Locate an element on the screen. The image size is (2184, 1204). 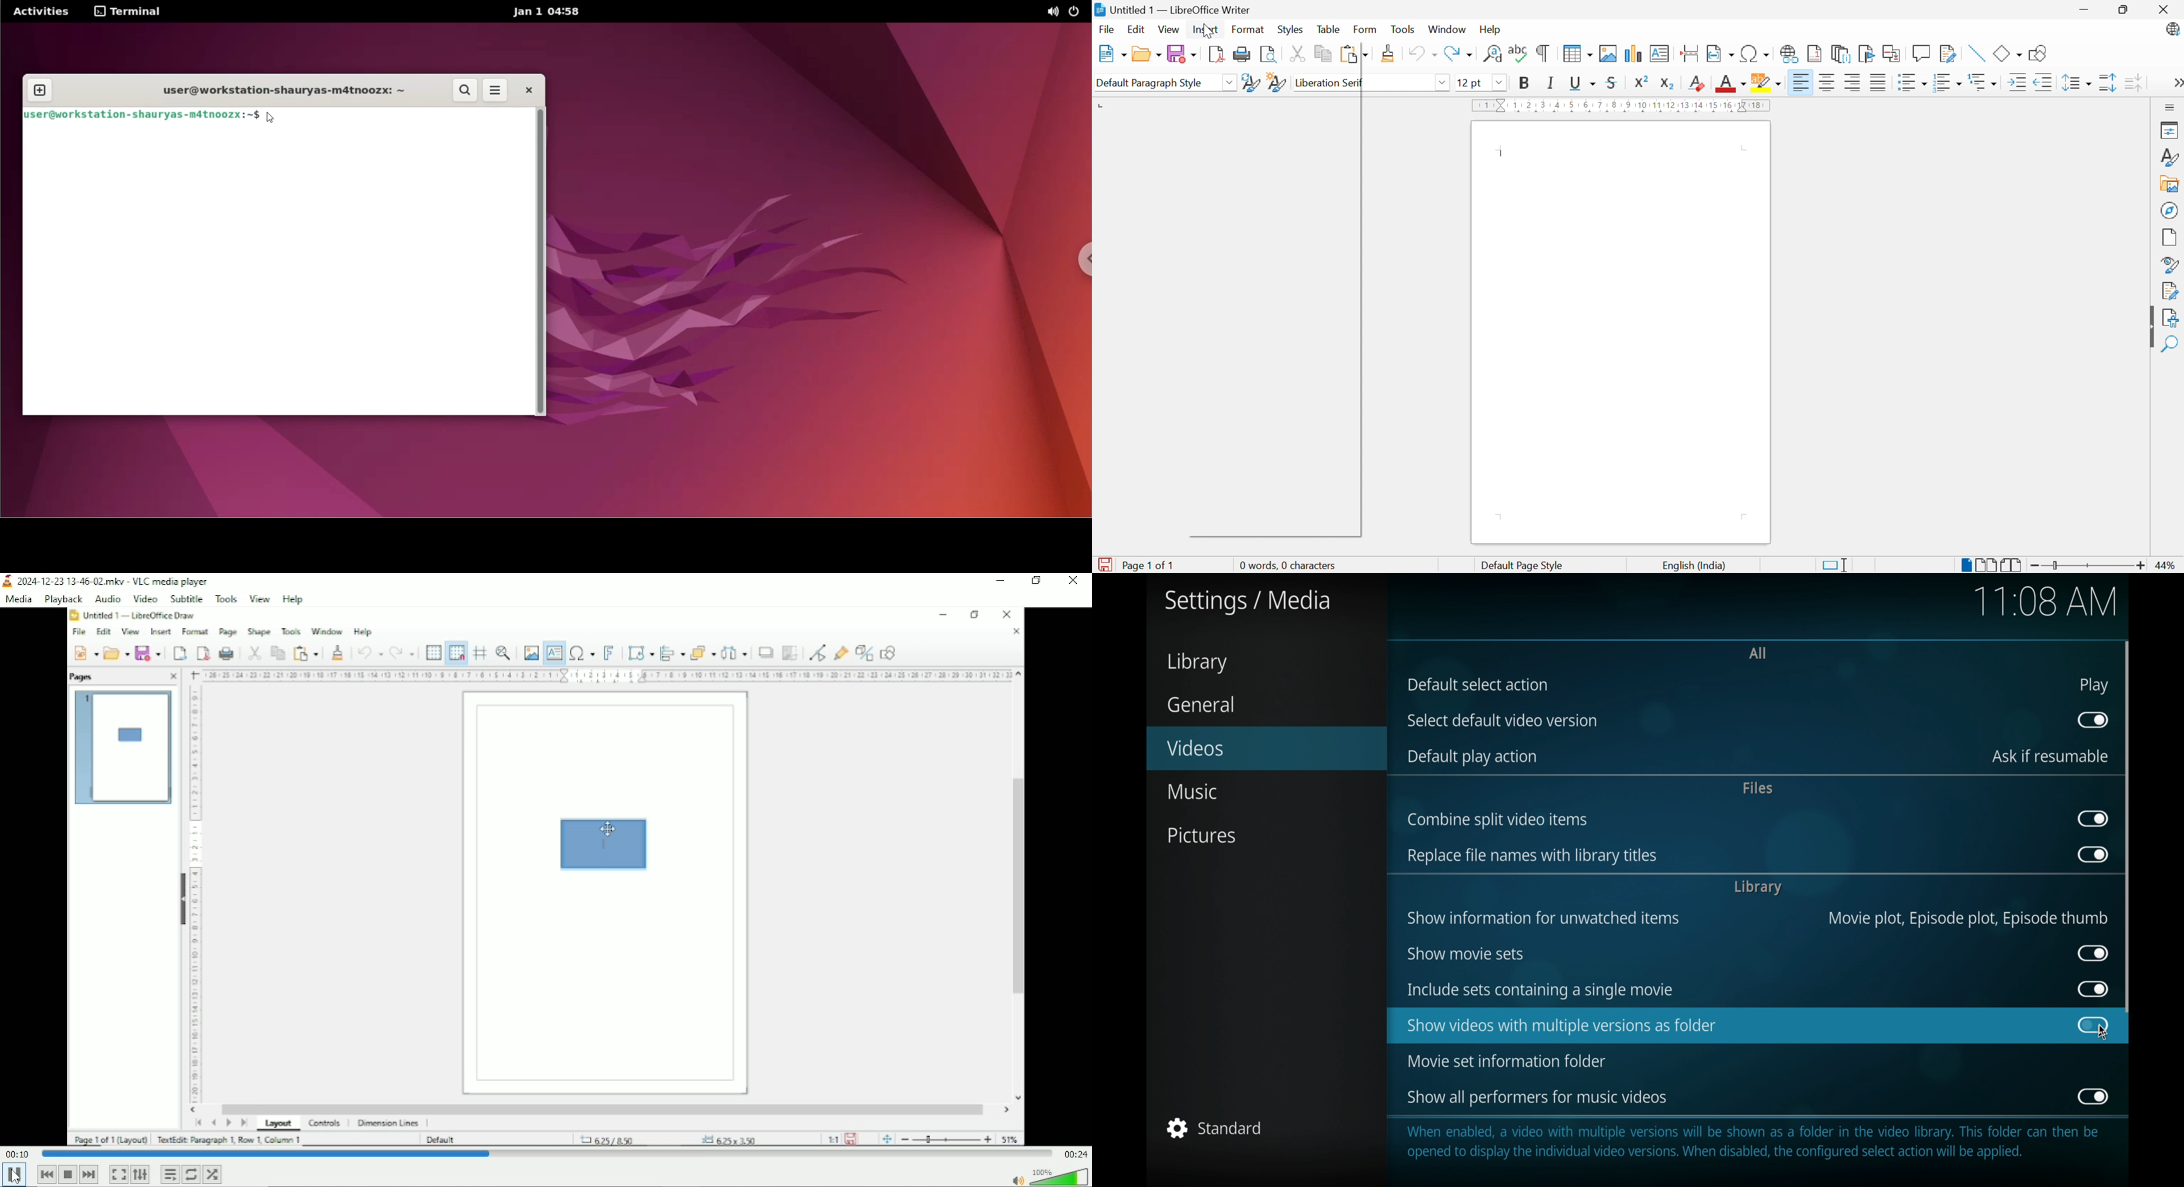
Play duration is located at coordinates (547, 1154).